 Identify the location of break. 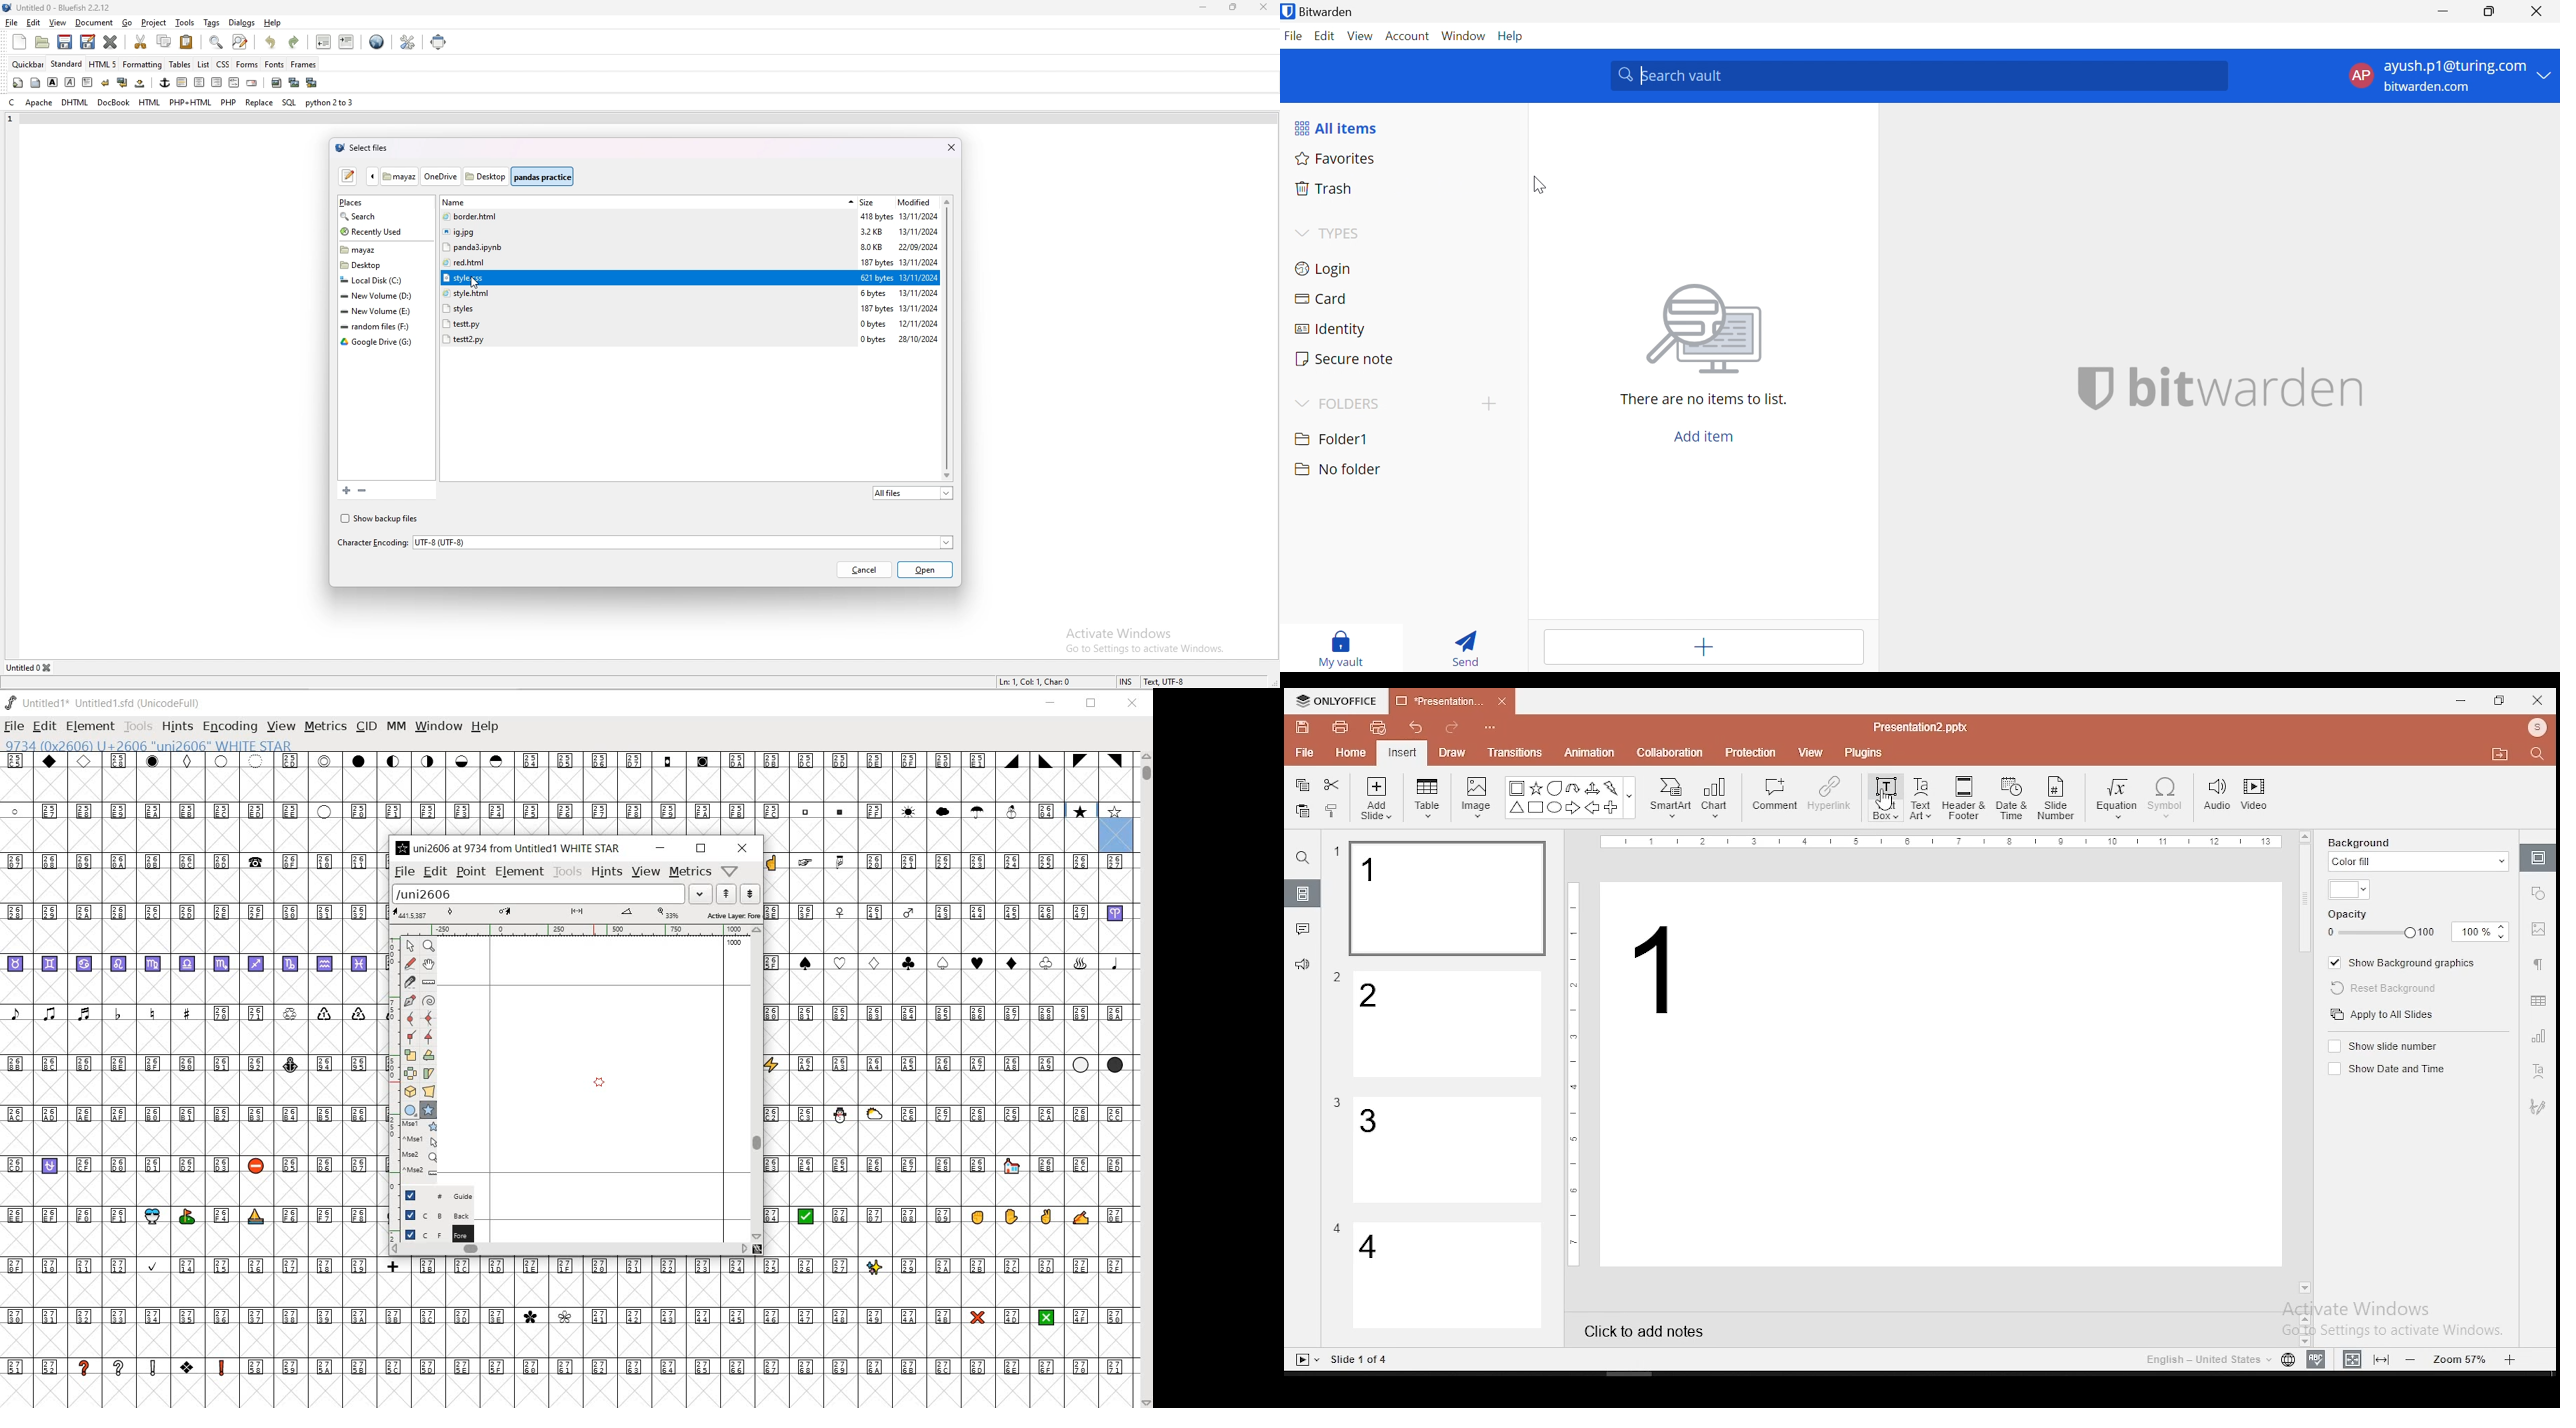
(105, 83).